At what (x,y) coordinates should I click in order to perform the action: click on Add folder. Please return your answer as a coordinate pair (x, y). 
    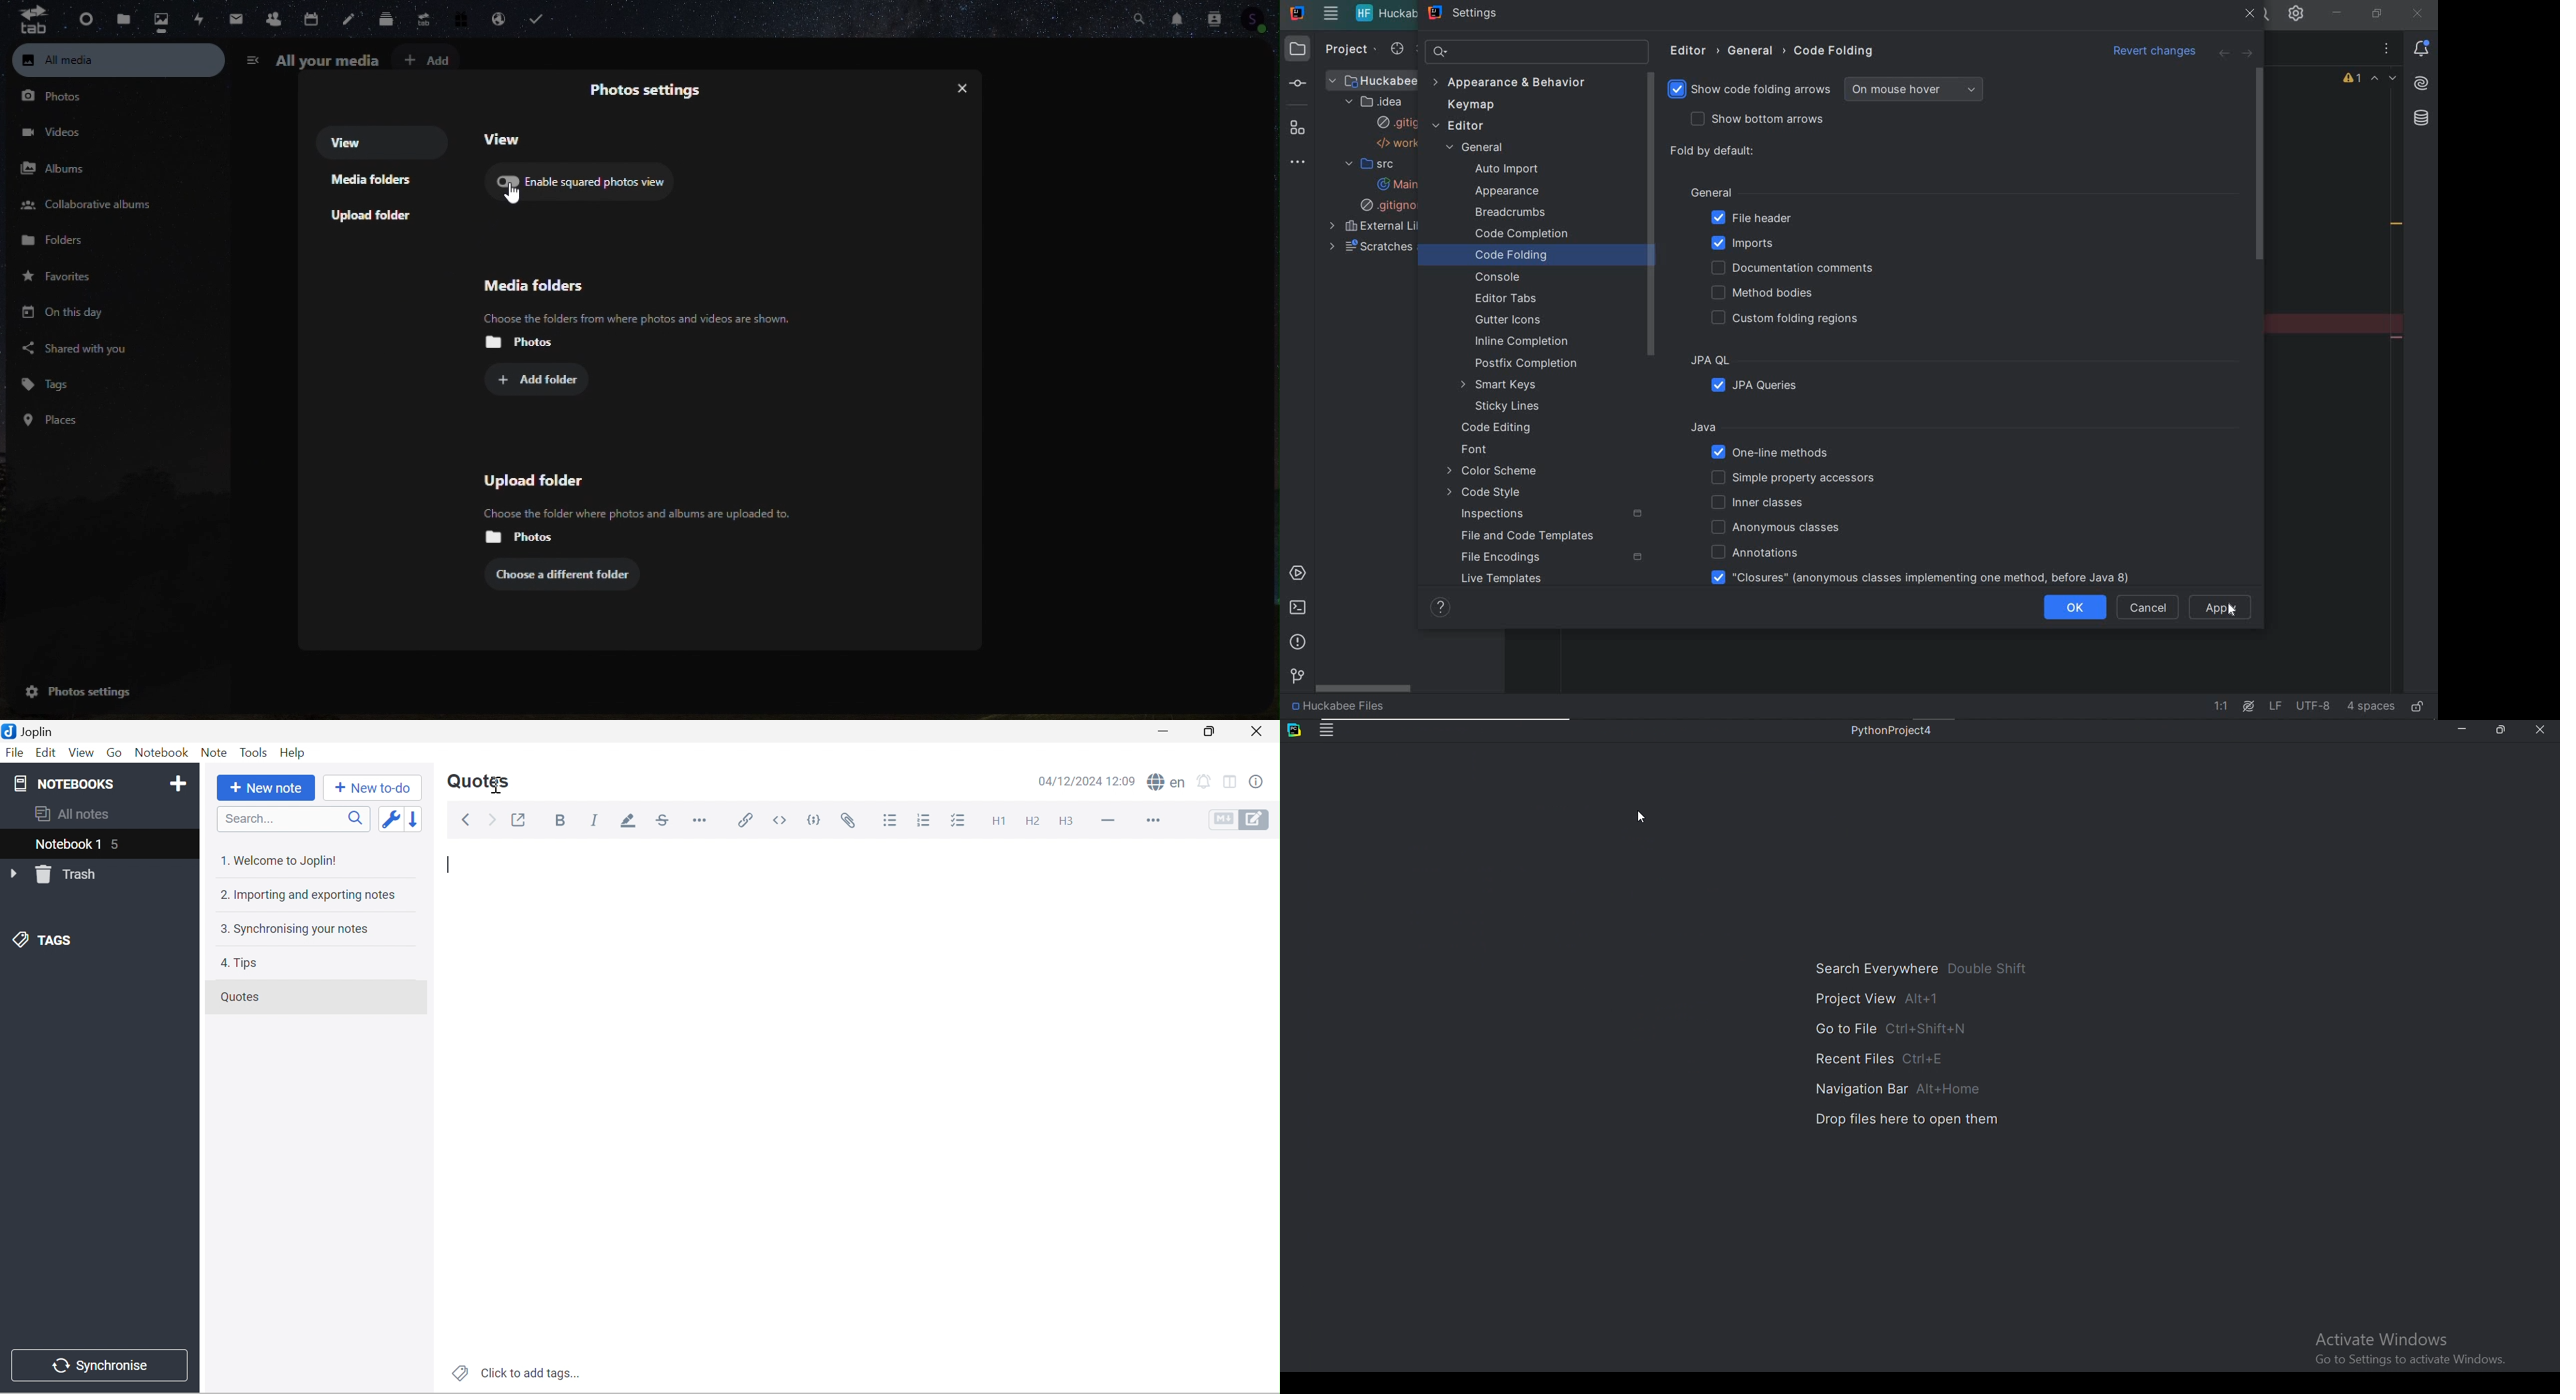
    Looking at the image, I should click on (547, 381).